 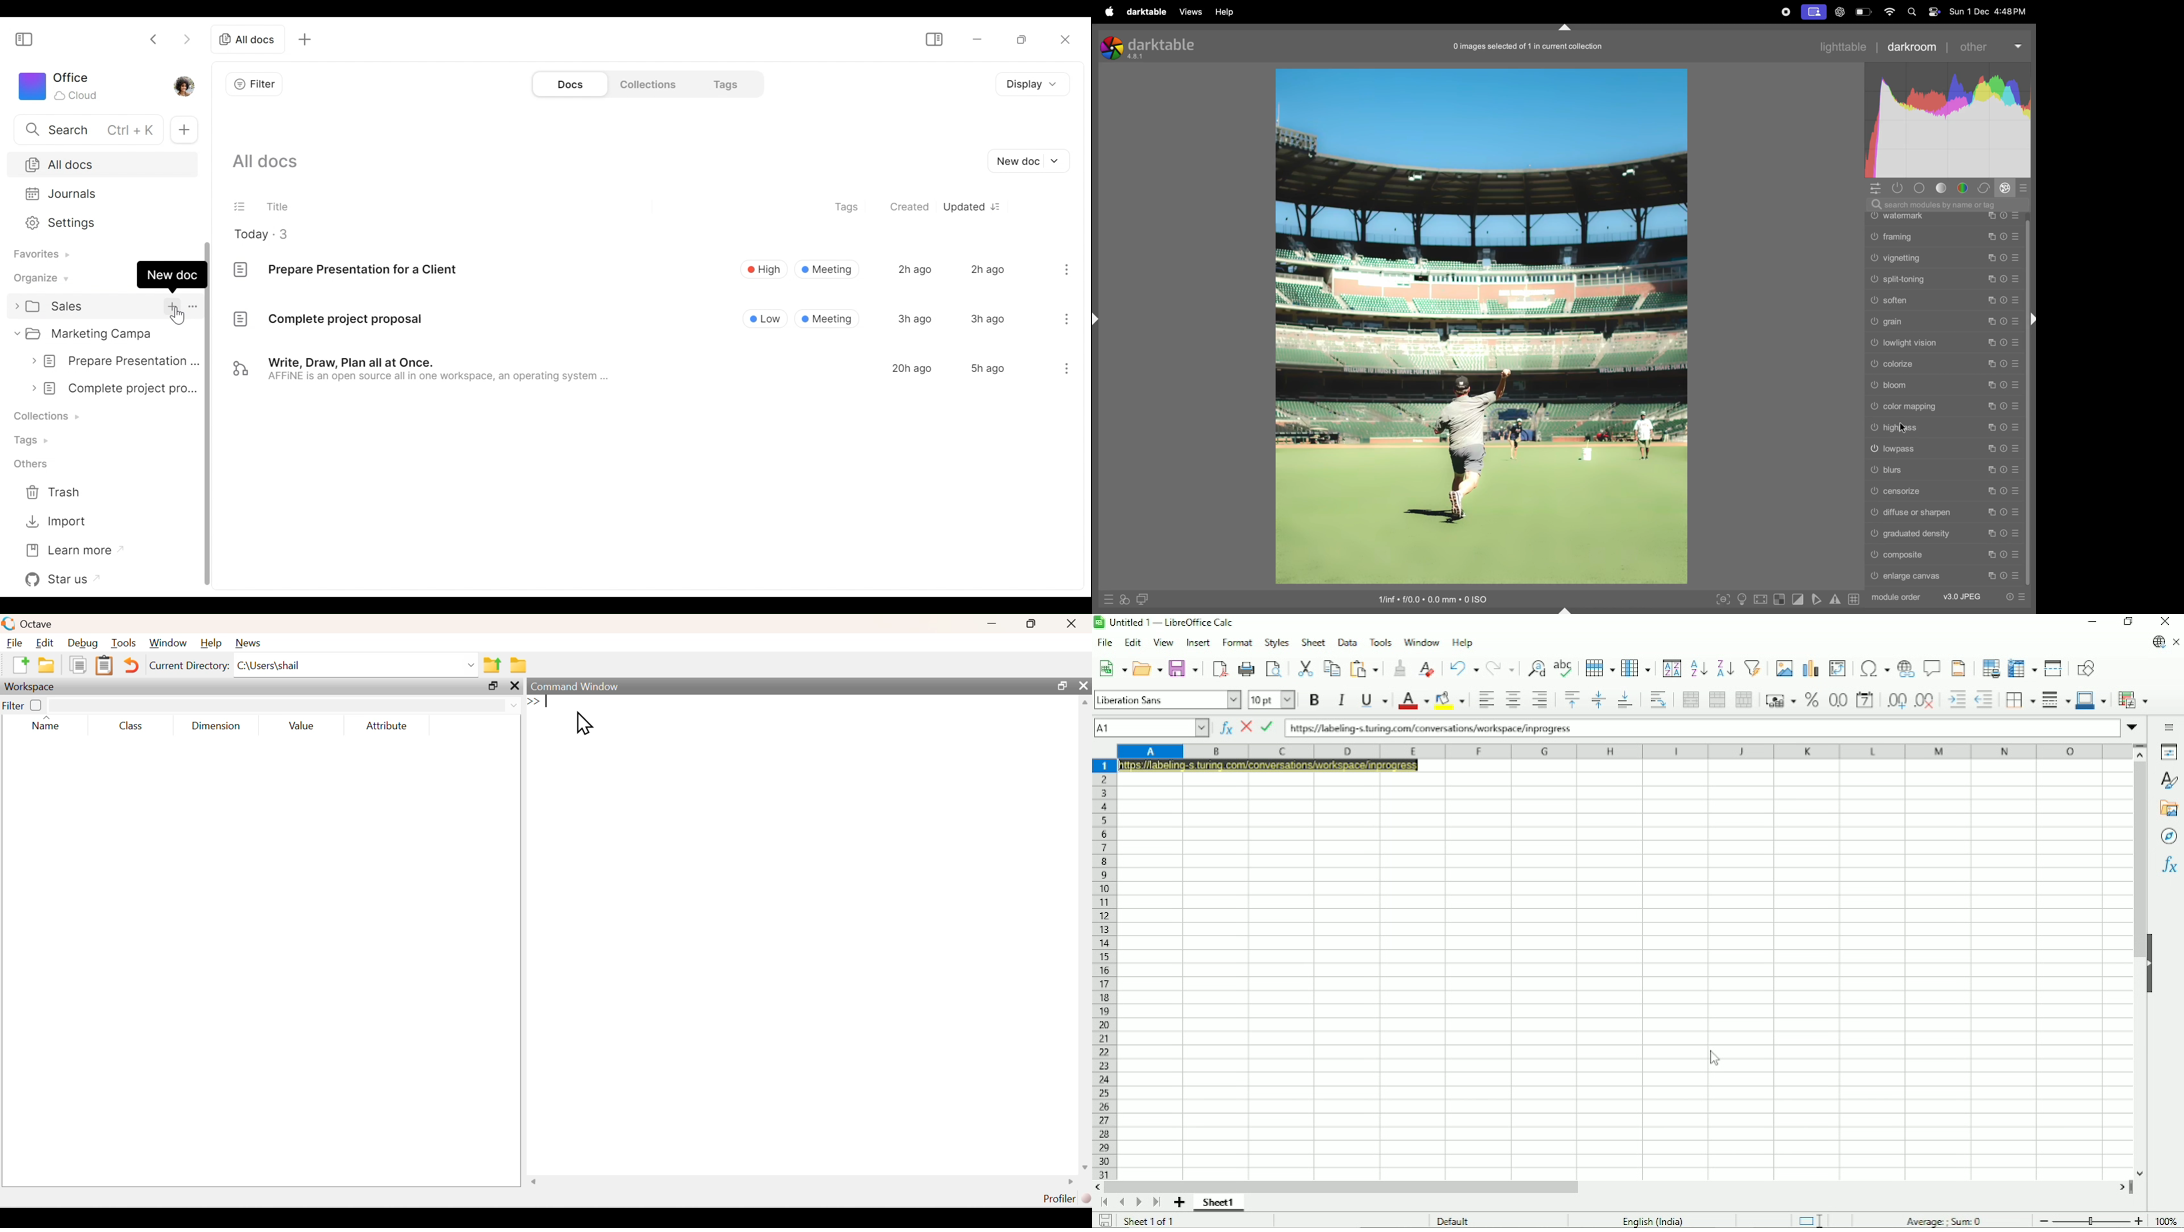 What do you see at coordinates (1957, 699) in the screenshot?
I see `Increase indent` at bounding box center [1957, 699].